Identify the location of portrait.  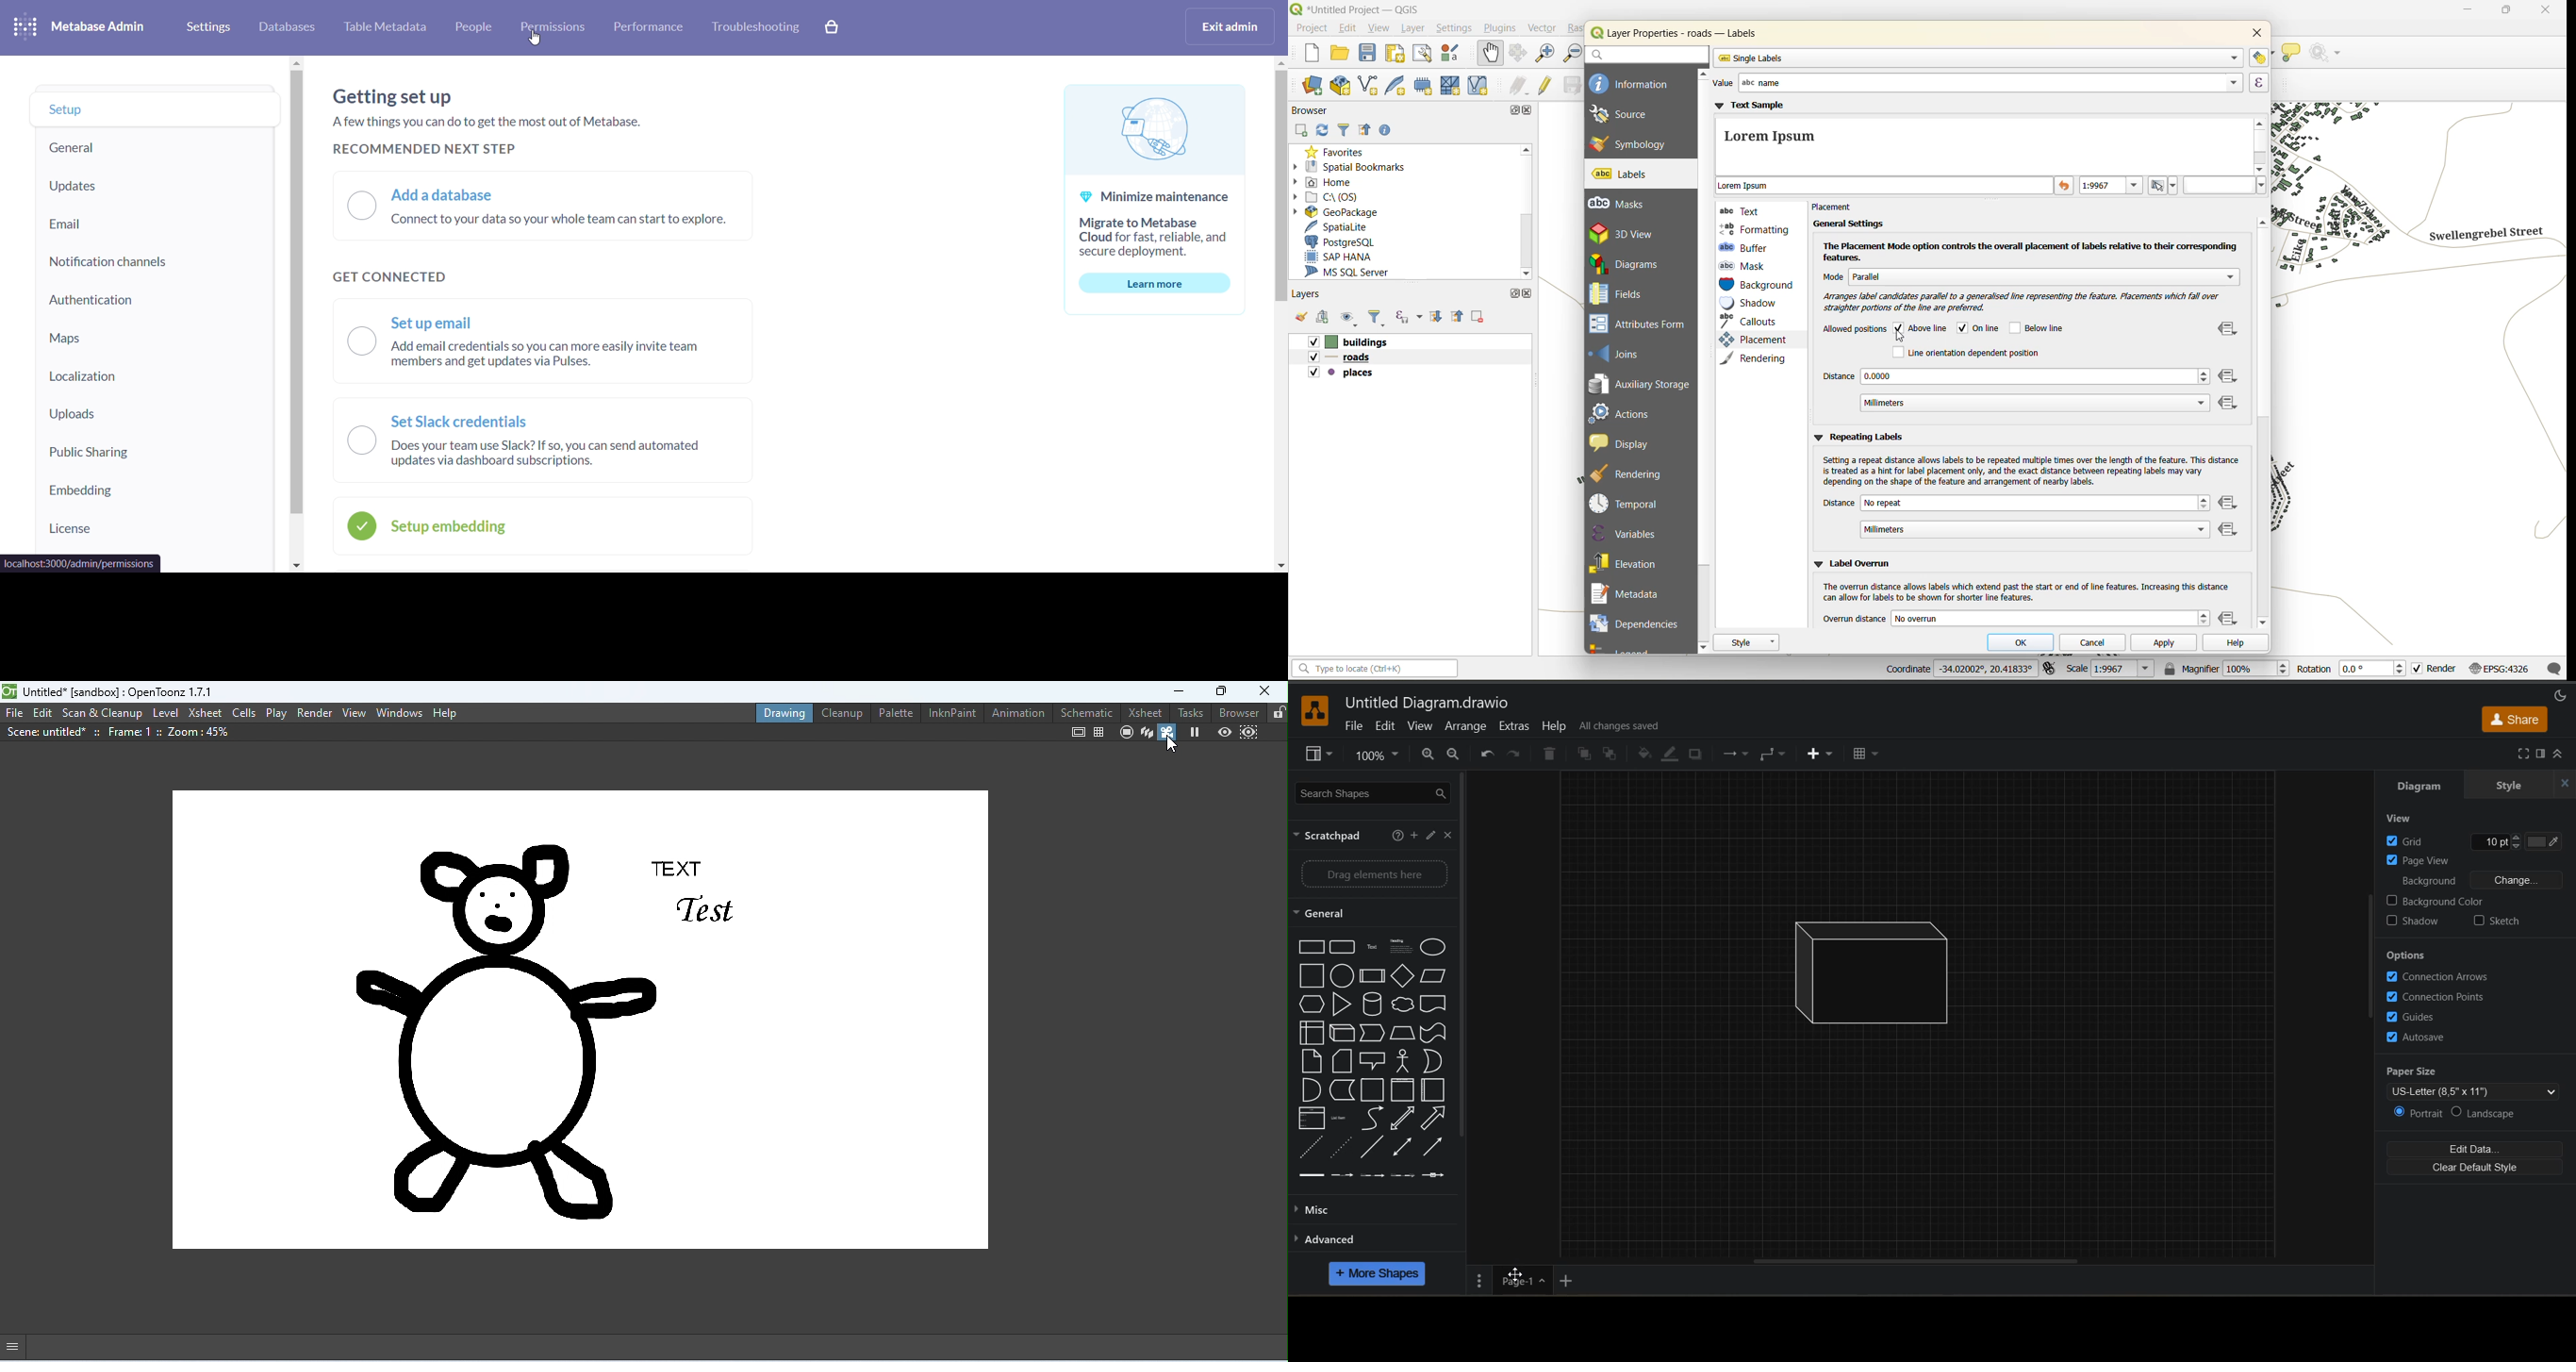
(2418, 1112).